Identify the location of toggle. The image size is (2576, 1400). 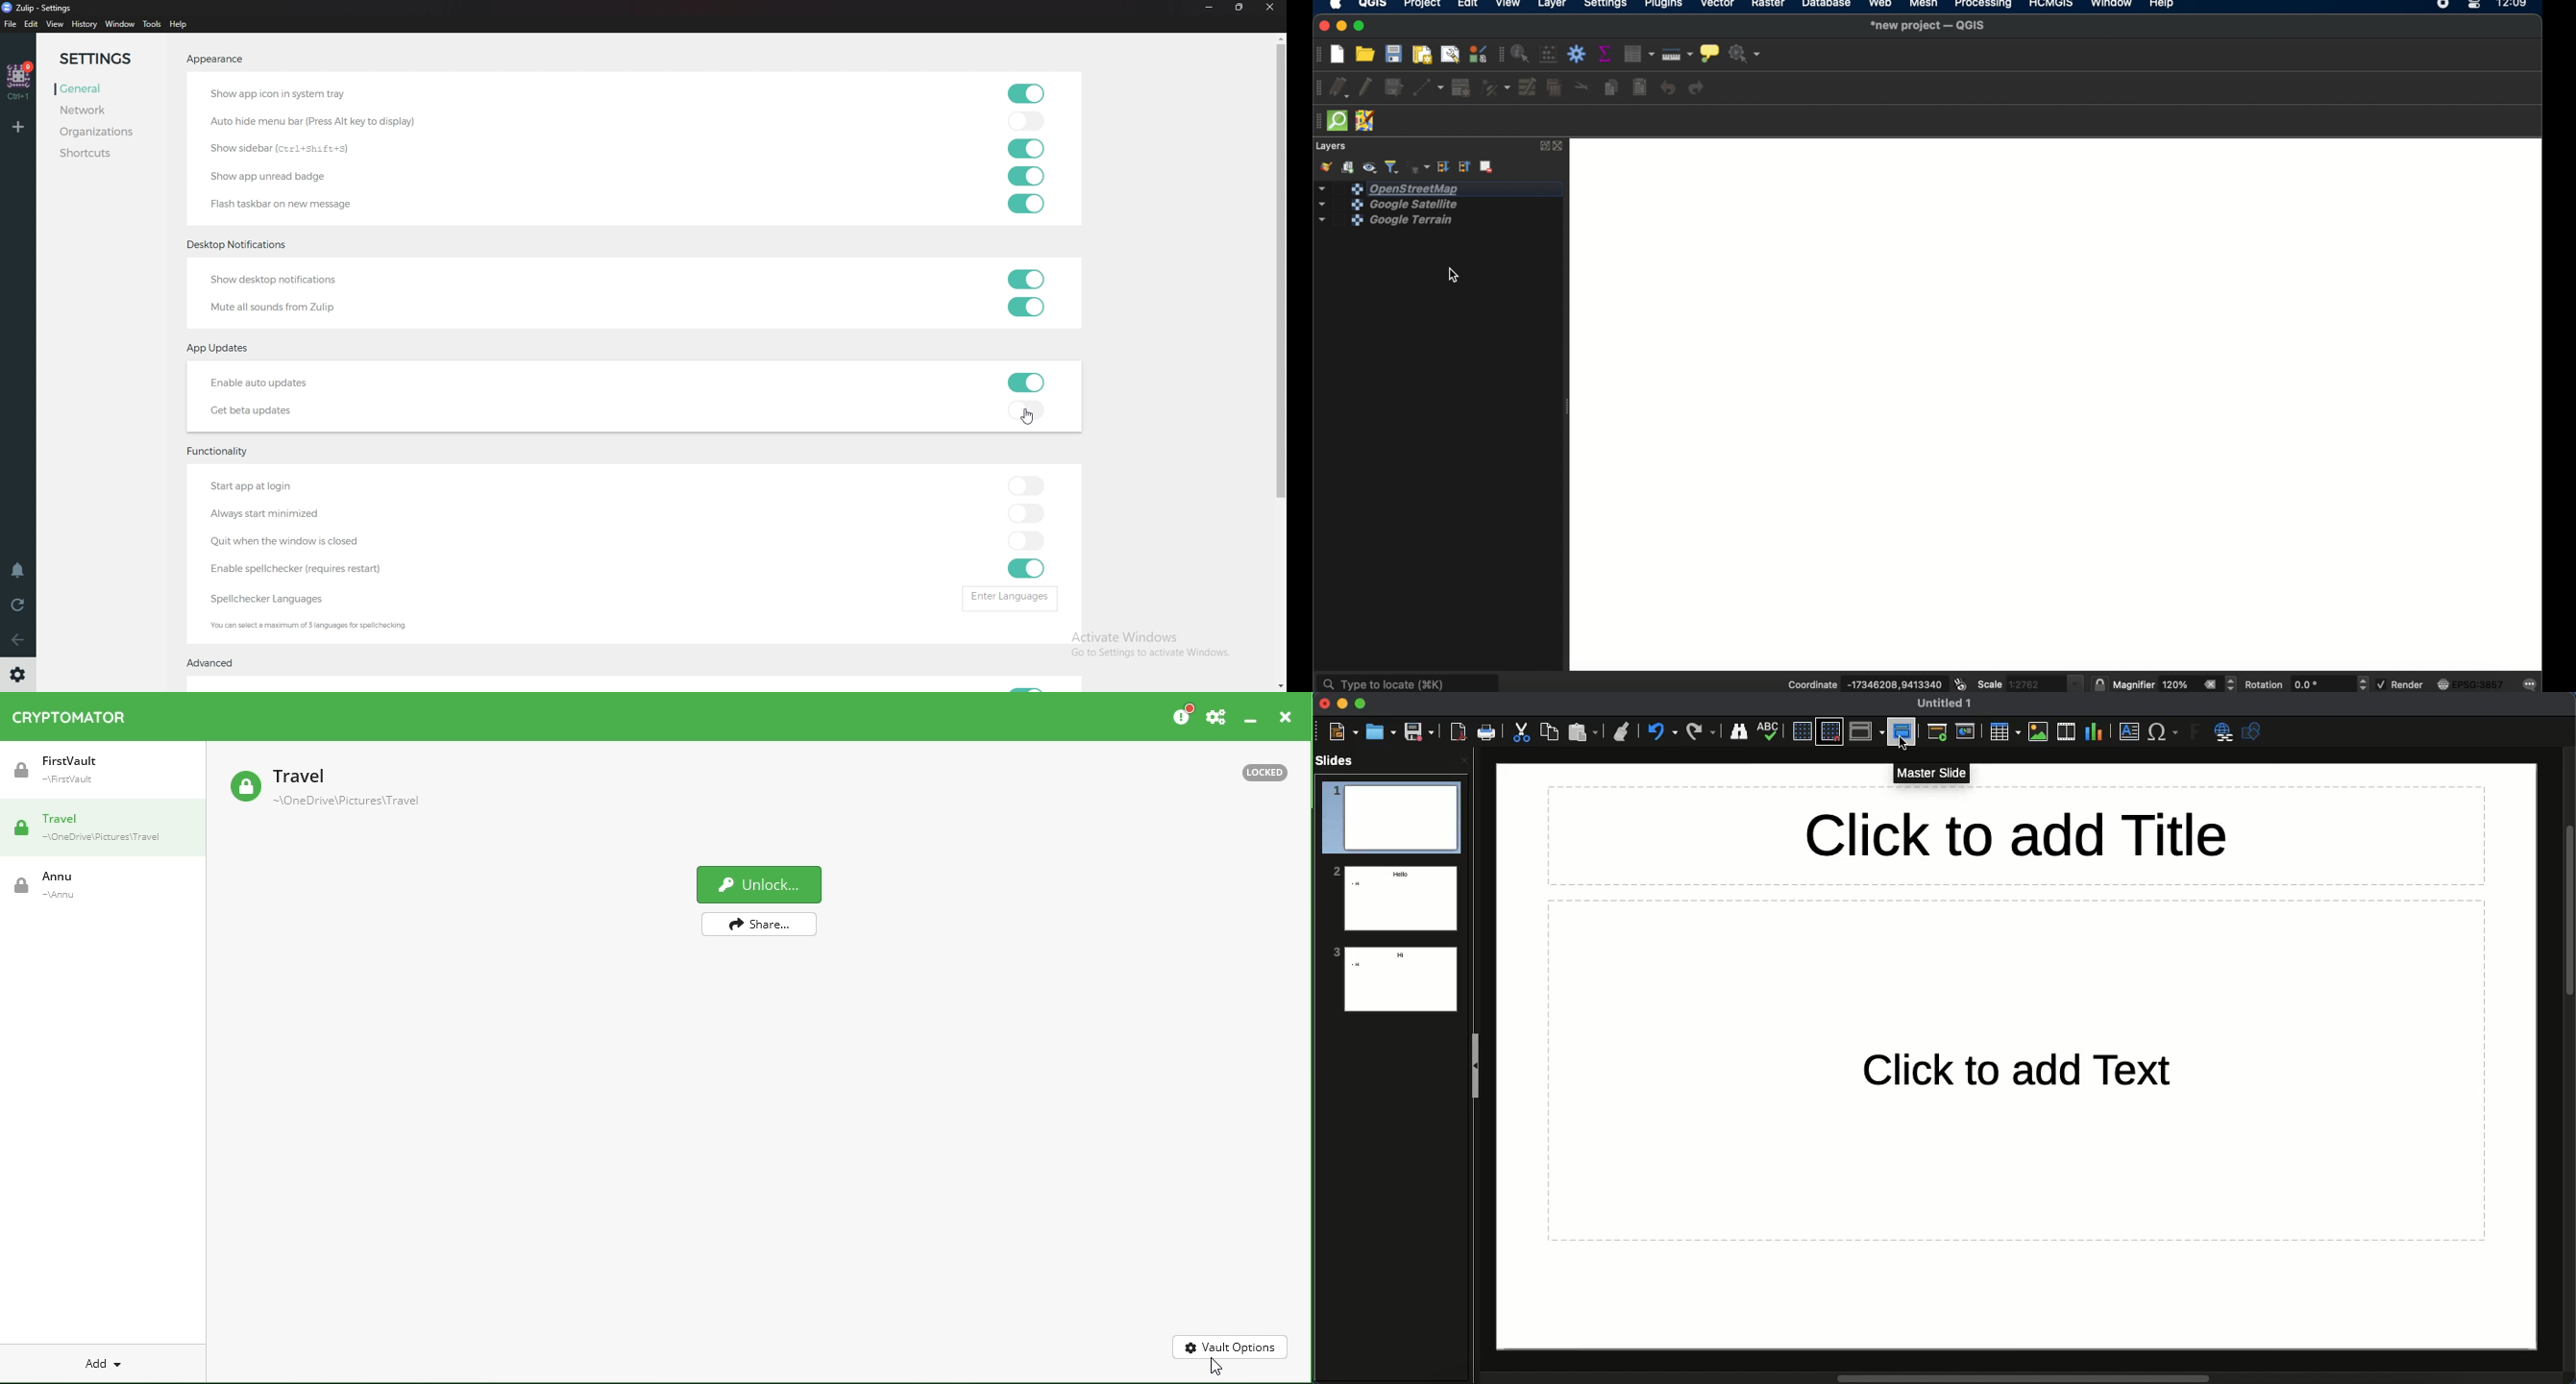
(1023, 174).